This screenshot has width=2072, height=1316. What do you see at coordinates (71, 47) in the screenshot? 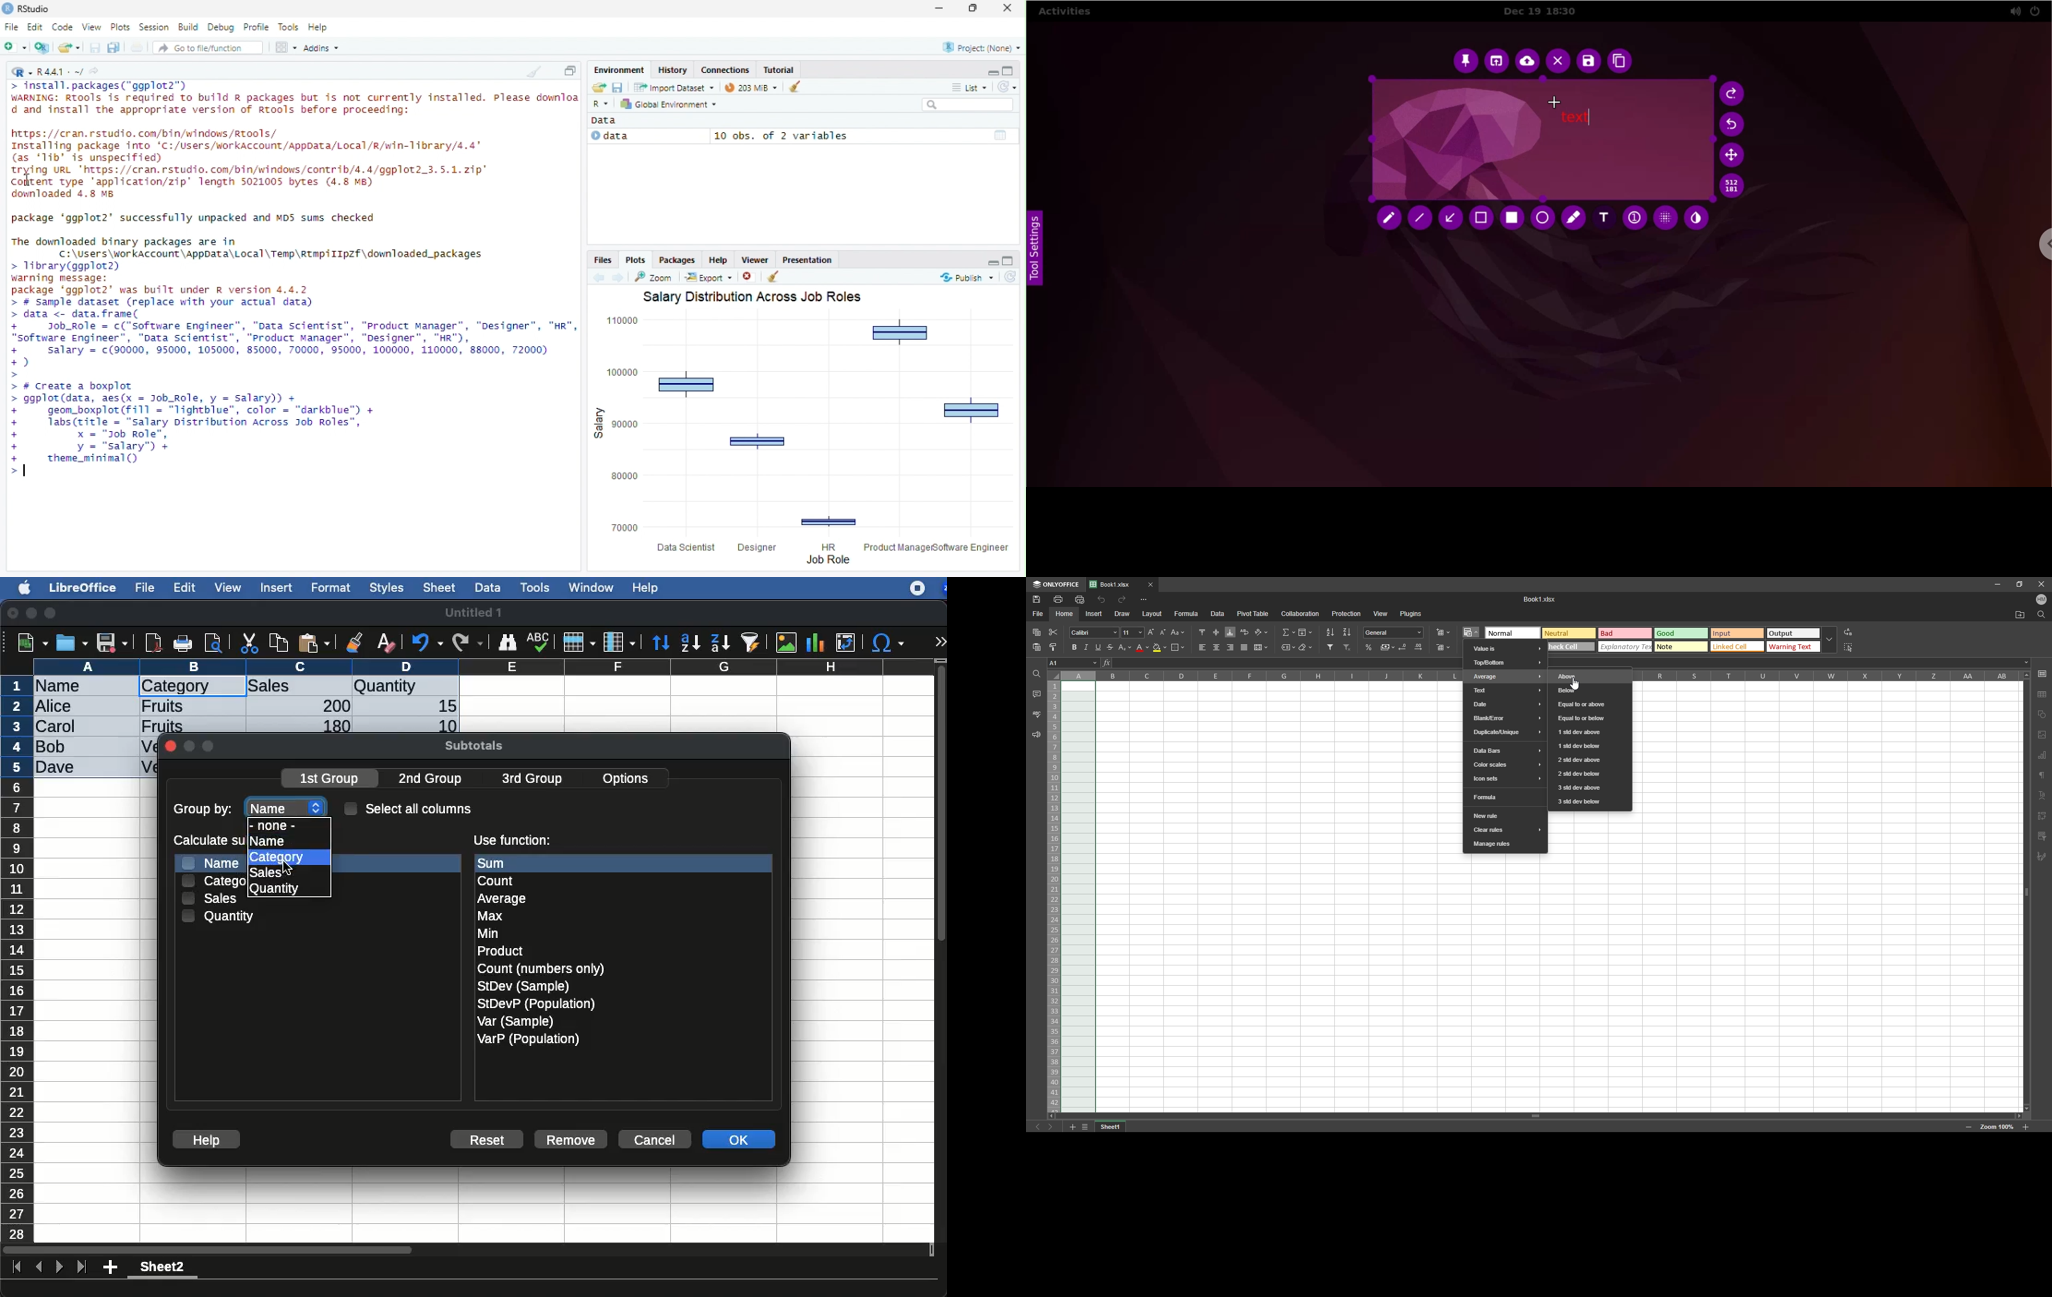
I see `open an existing file` at bounding box center [71, 47].